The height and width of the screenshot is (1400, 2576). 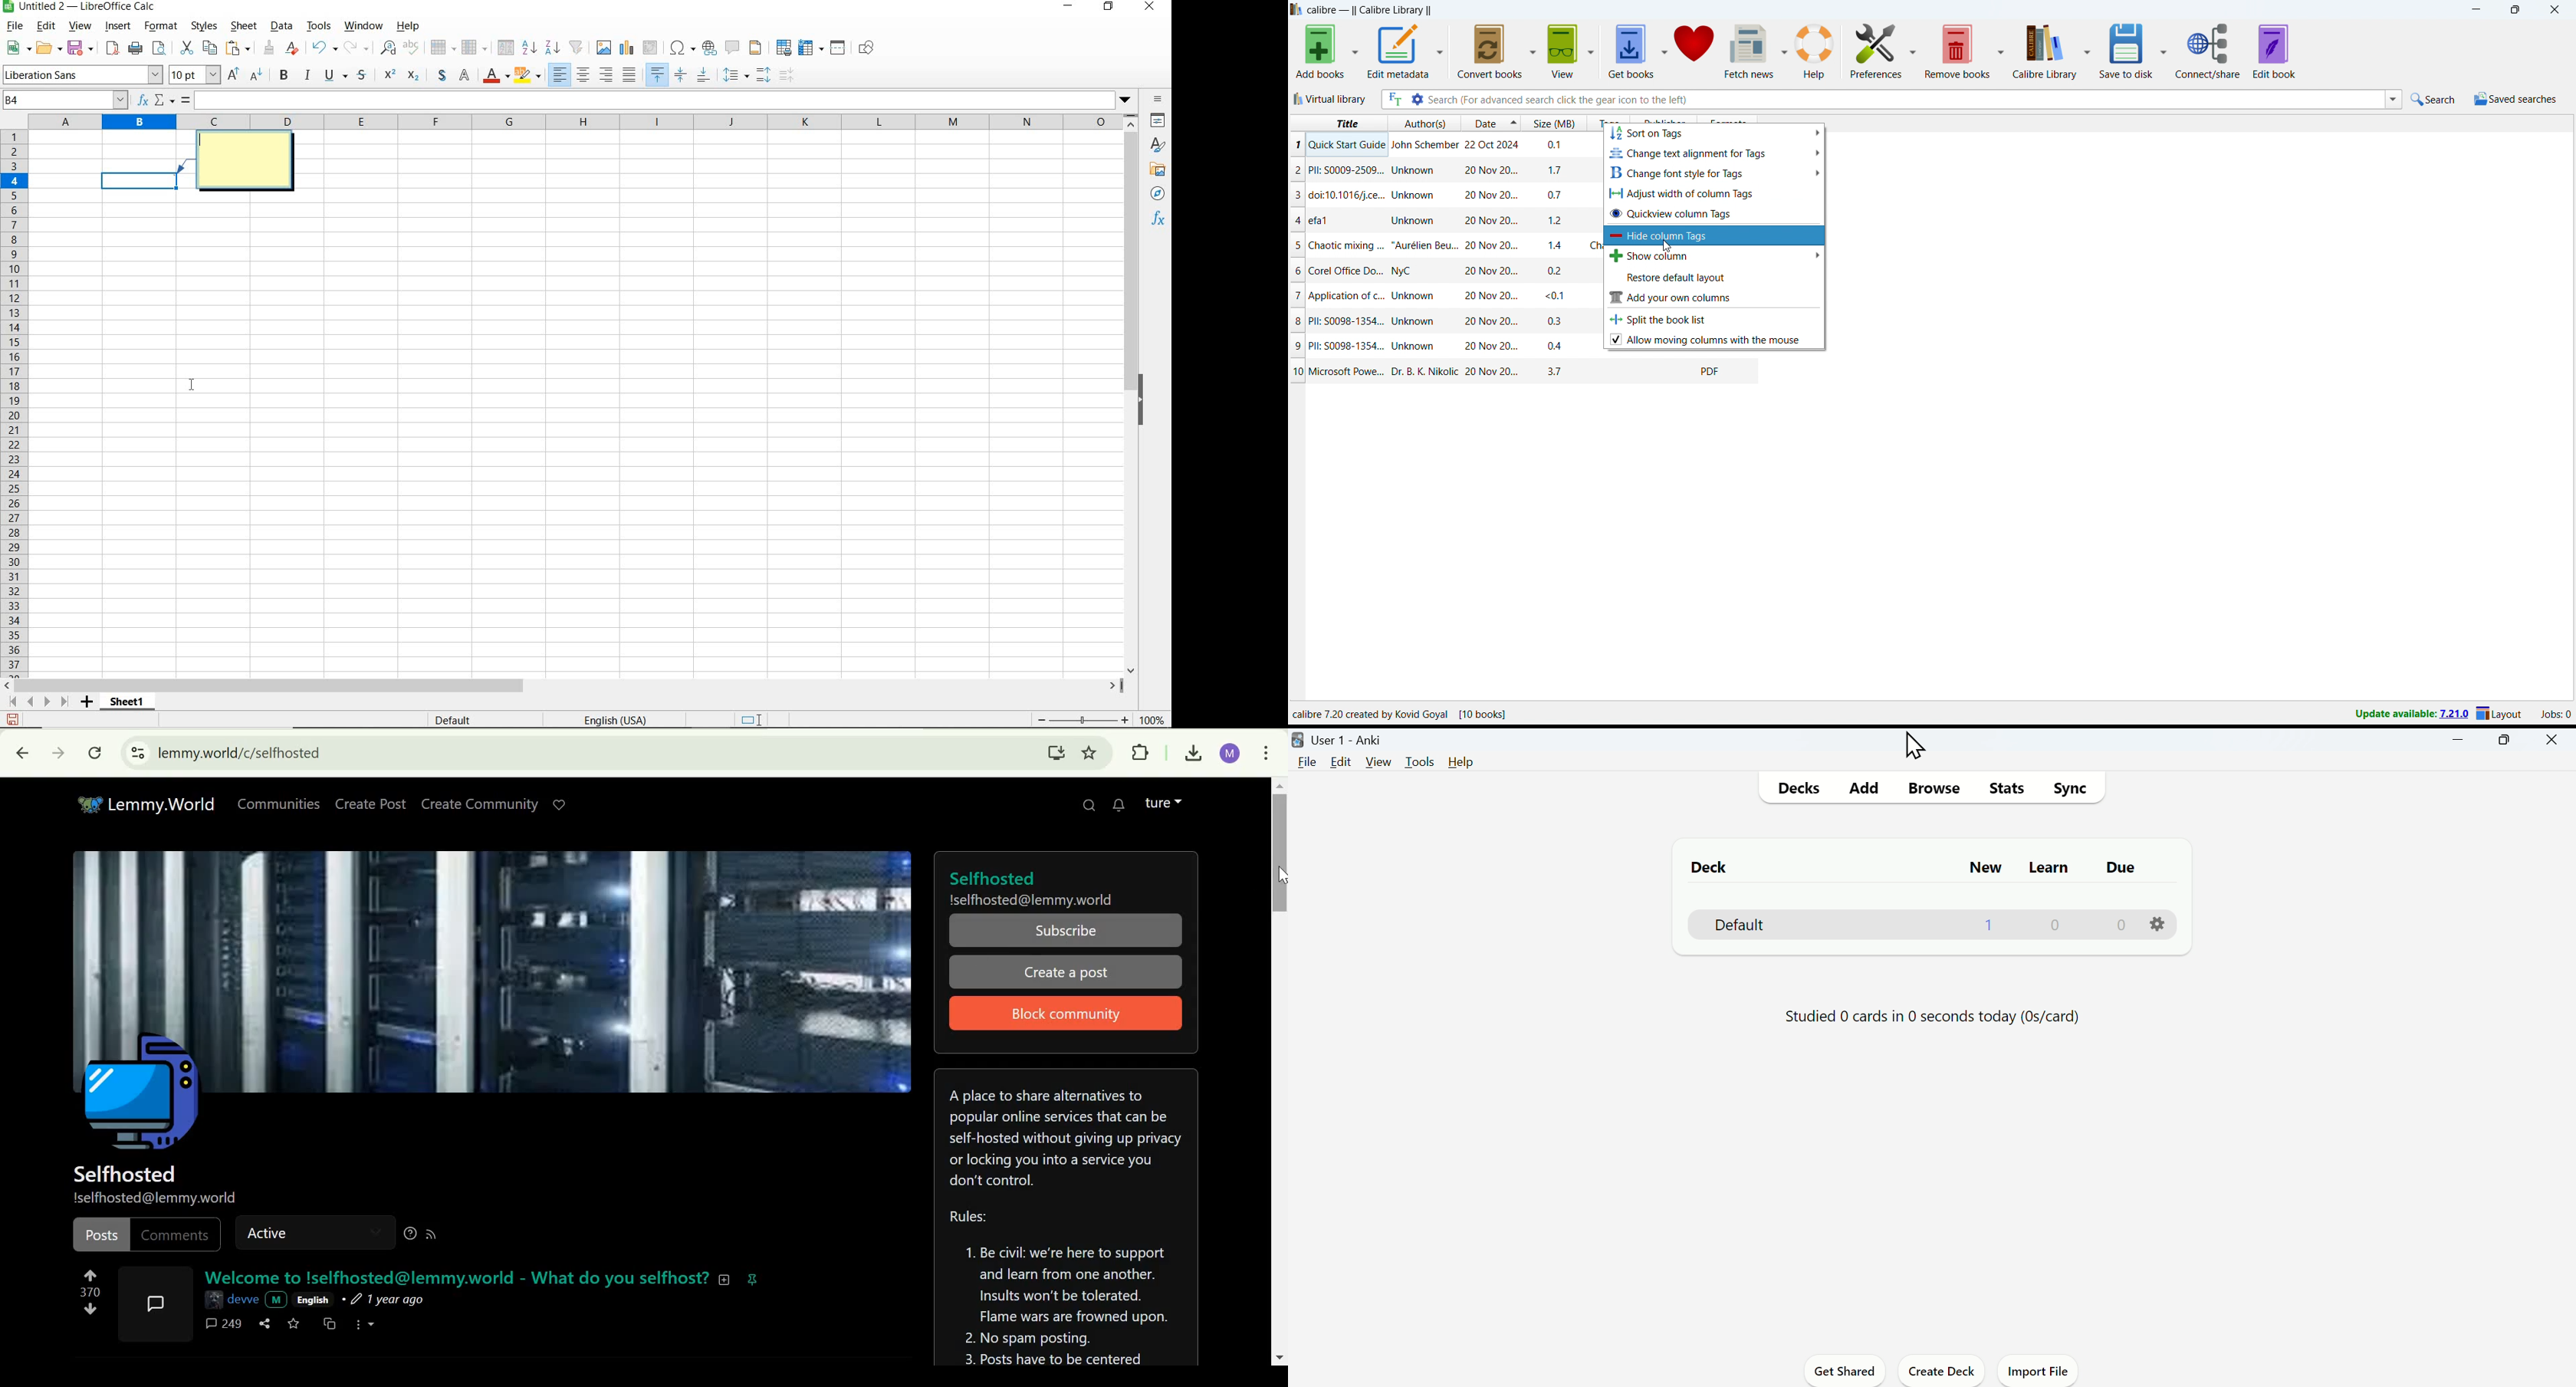 I want to click on edit metadata, so click(x=1398, y=50).